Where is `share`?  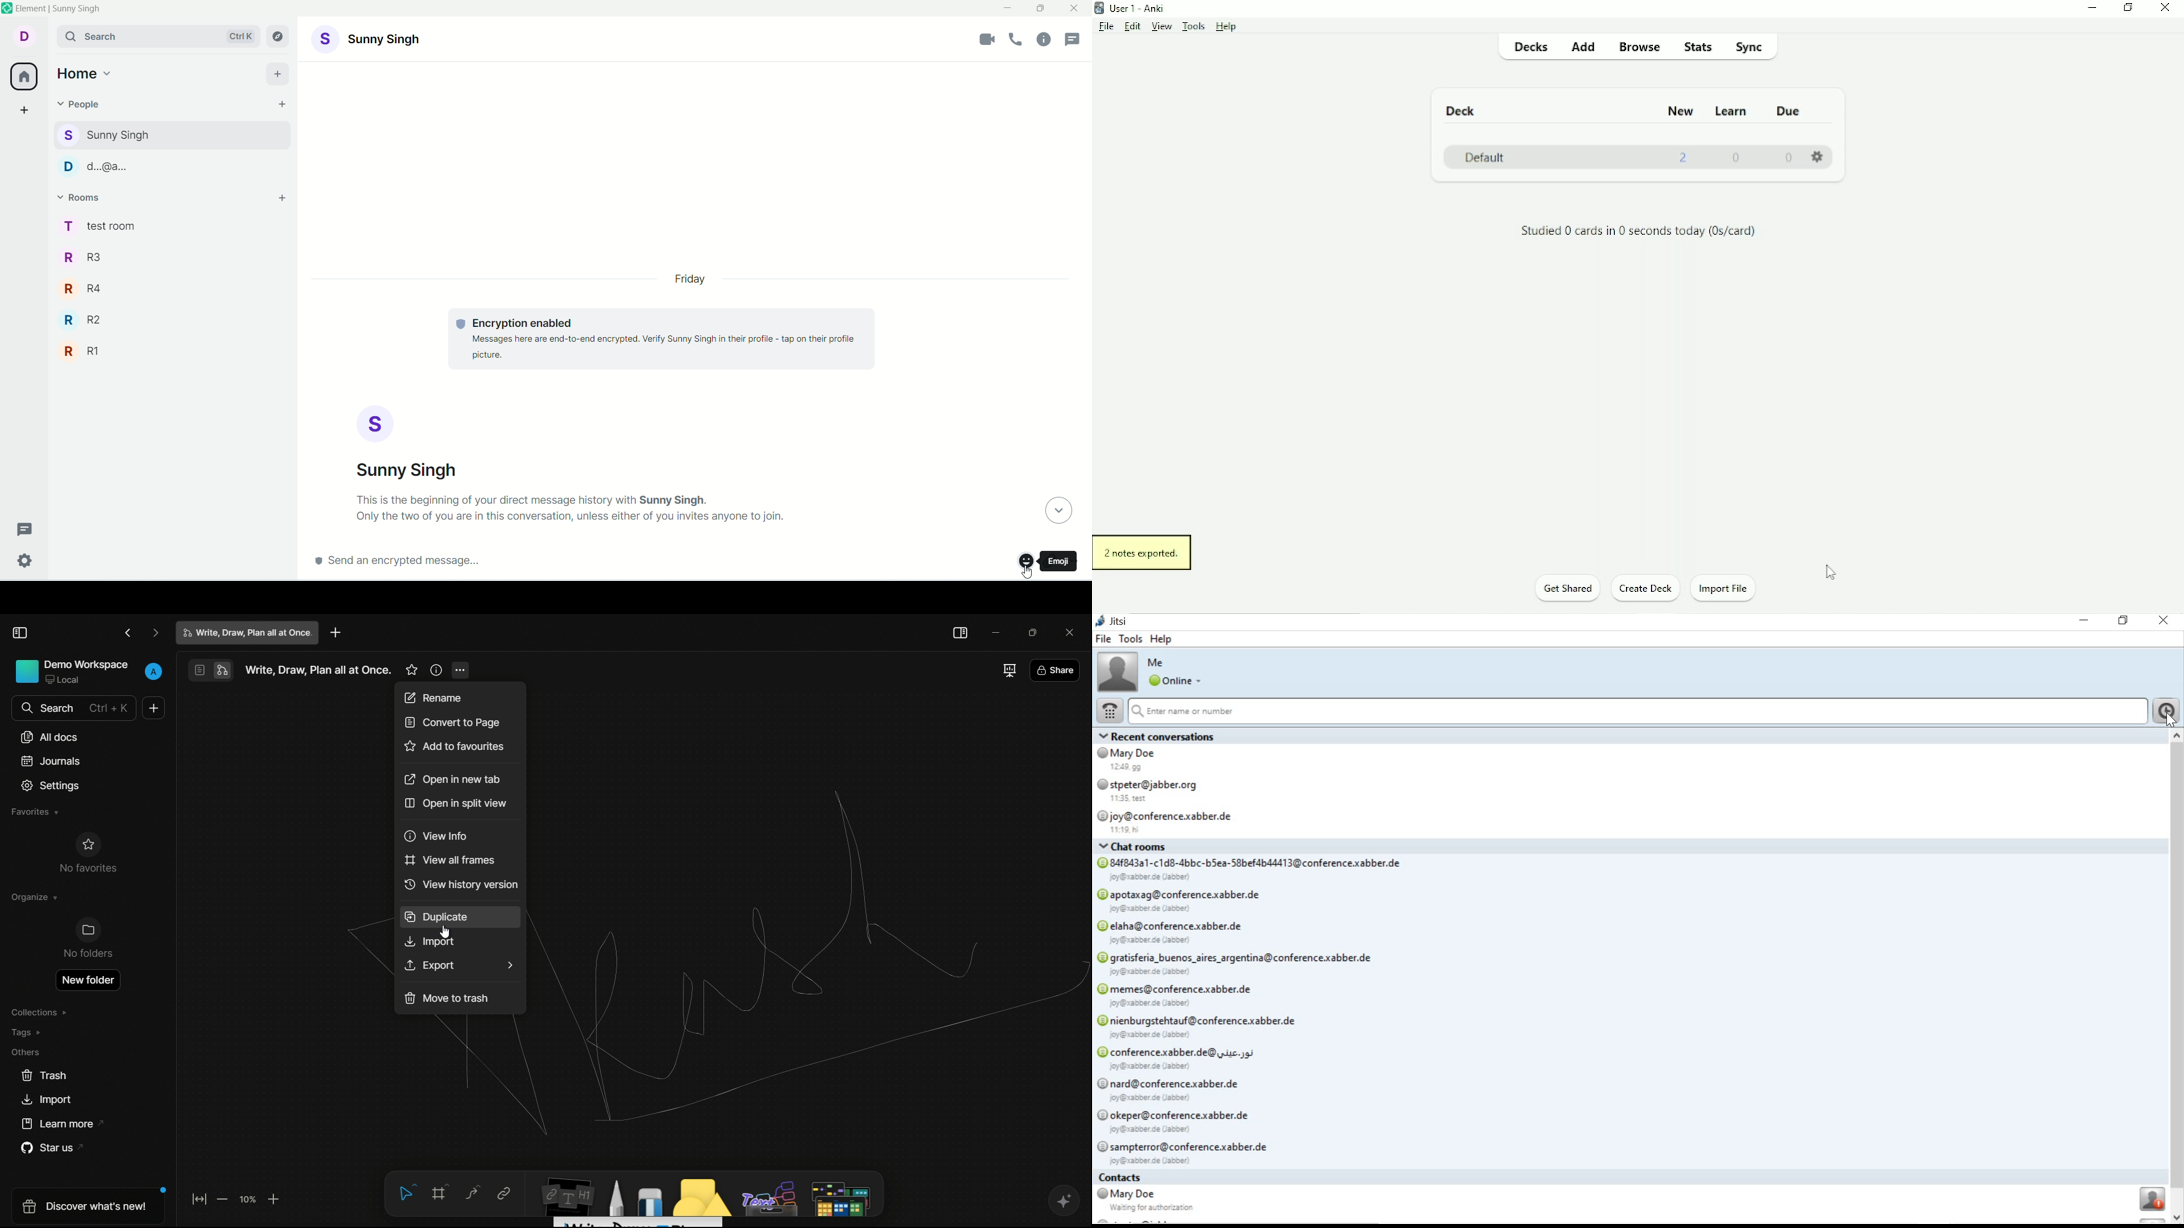
share is located at coordinates (1055, 671).